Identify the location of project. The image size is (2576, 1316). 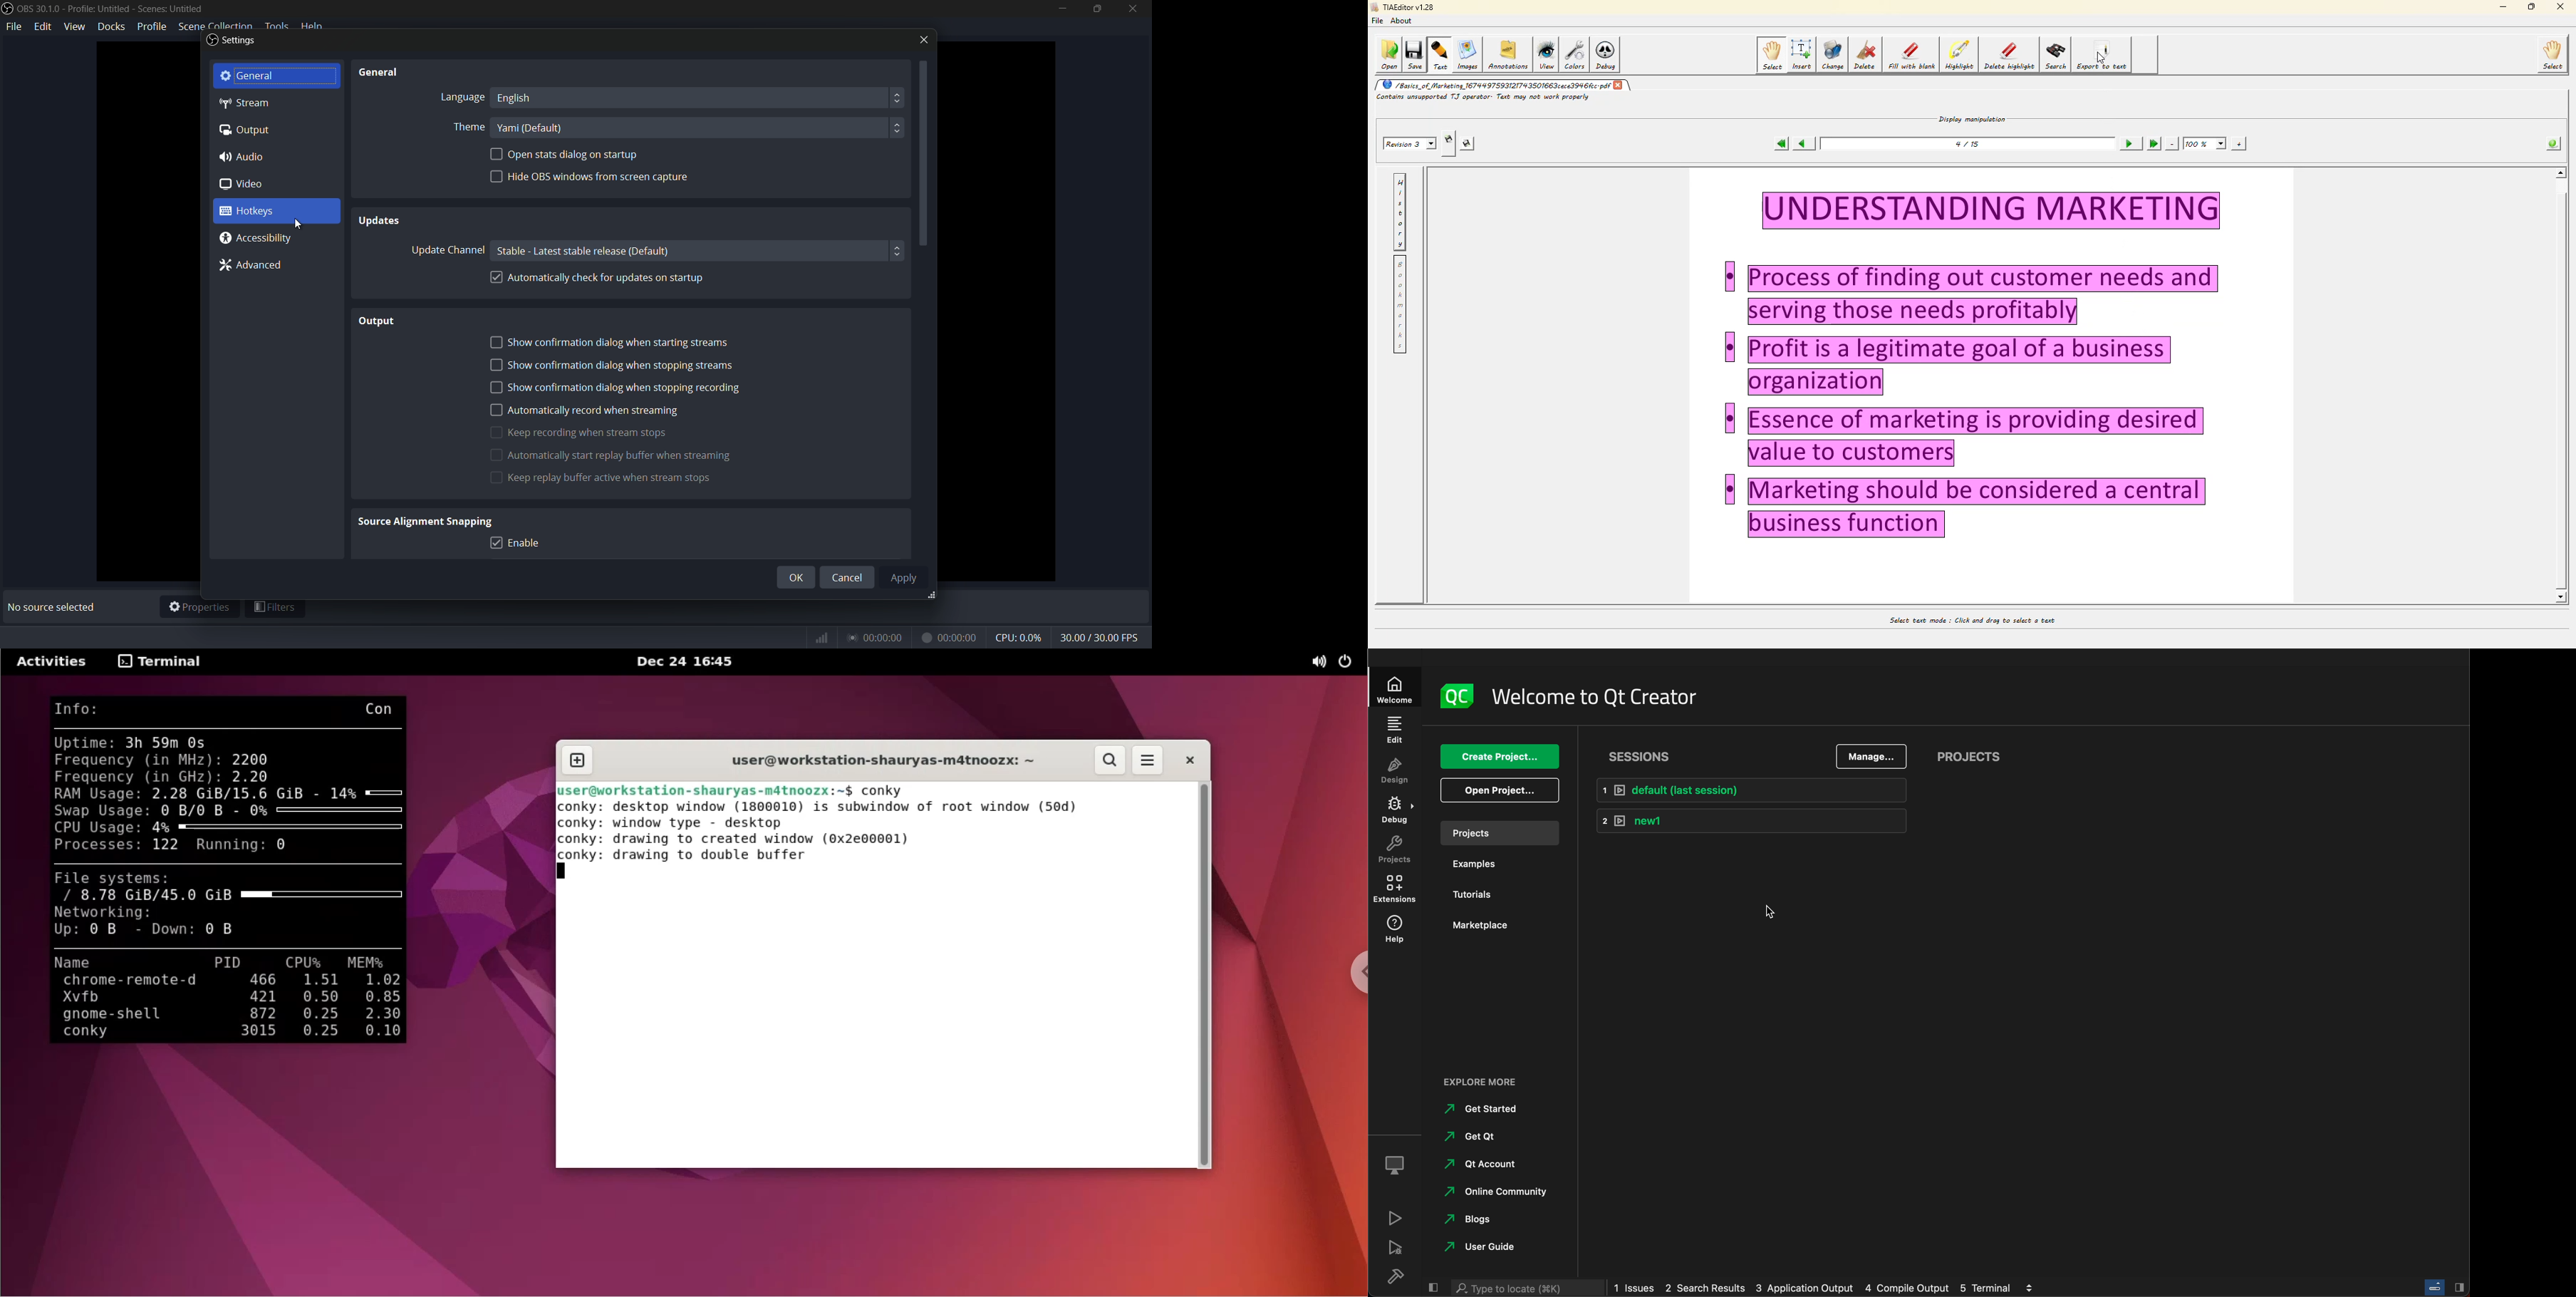
(1396, 852).